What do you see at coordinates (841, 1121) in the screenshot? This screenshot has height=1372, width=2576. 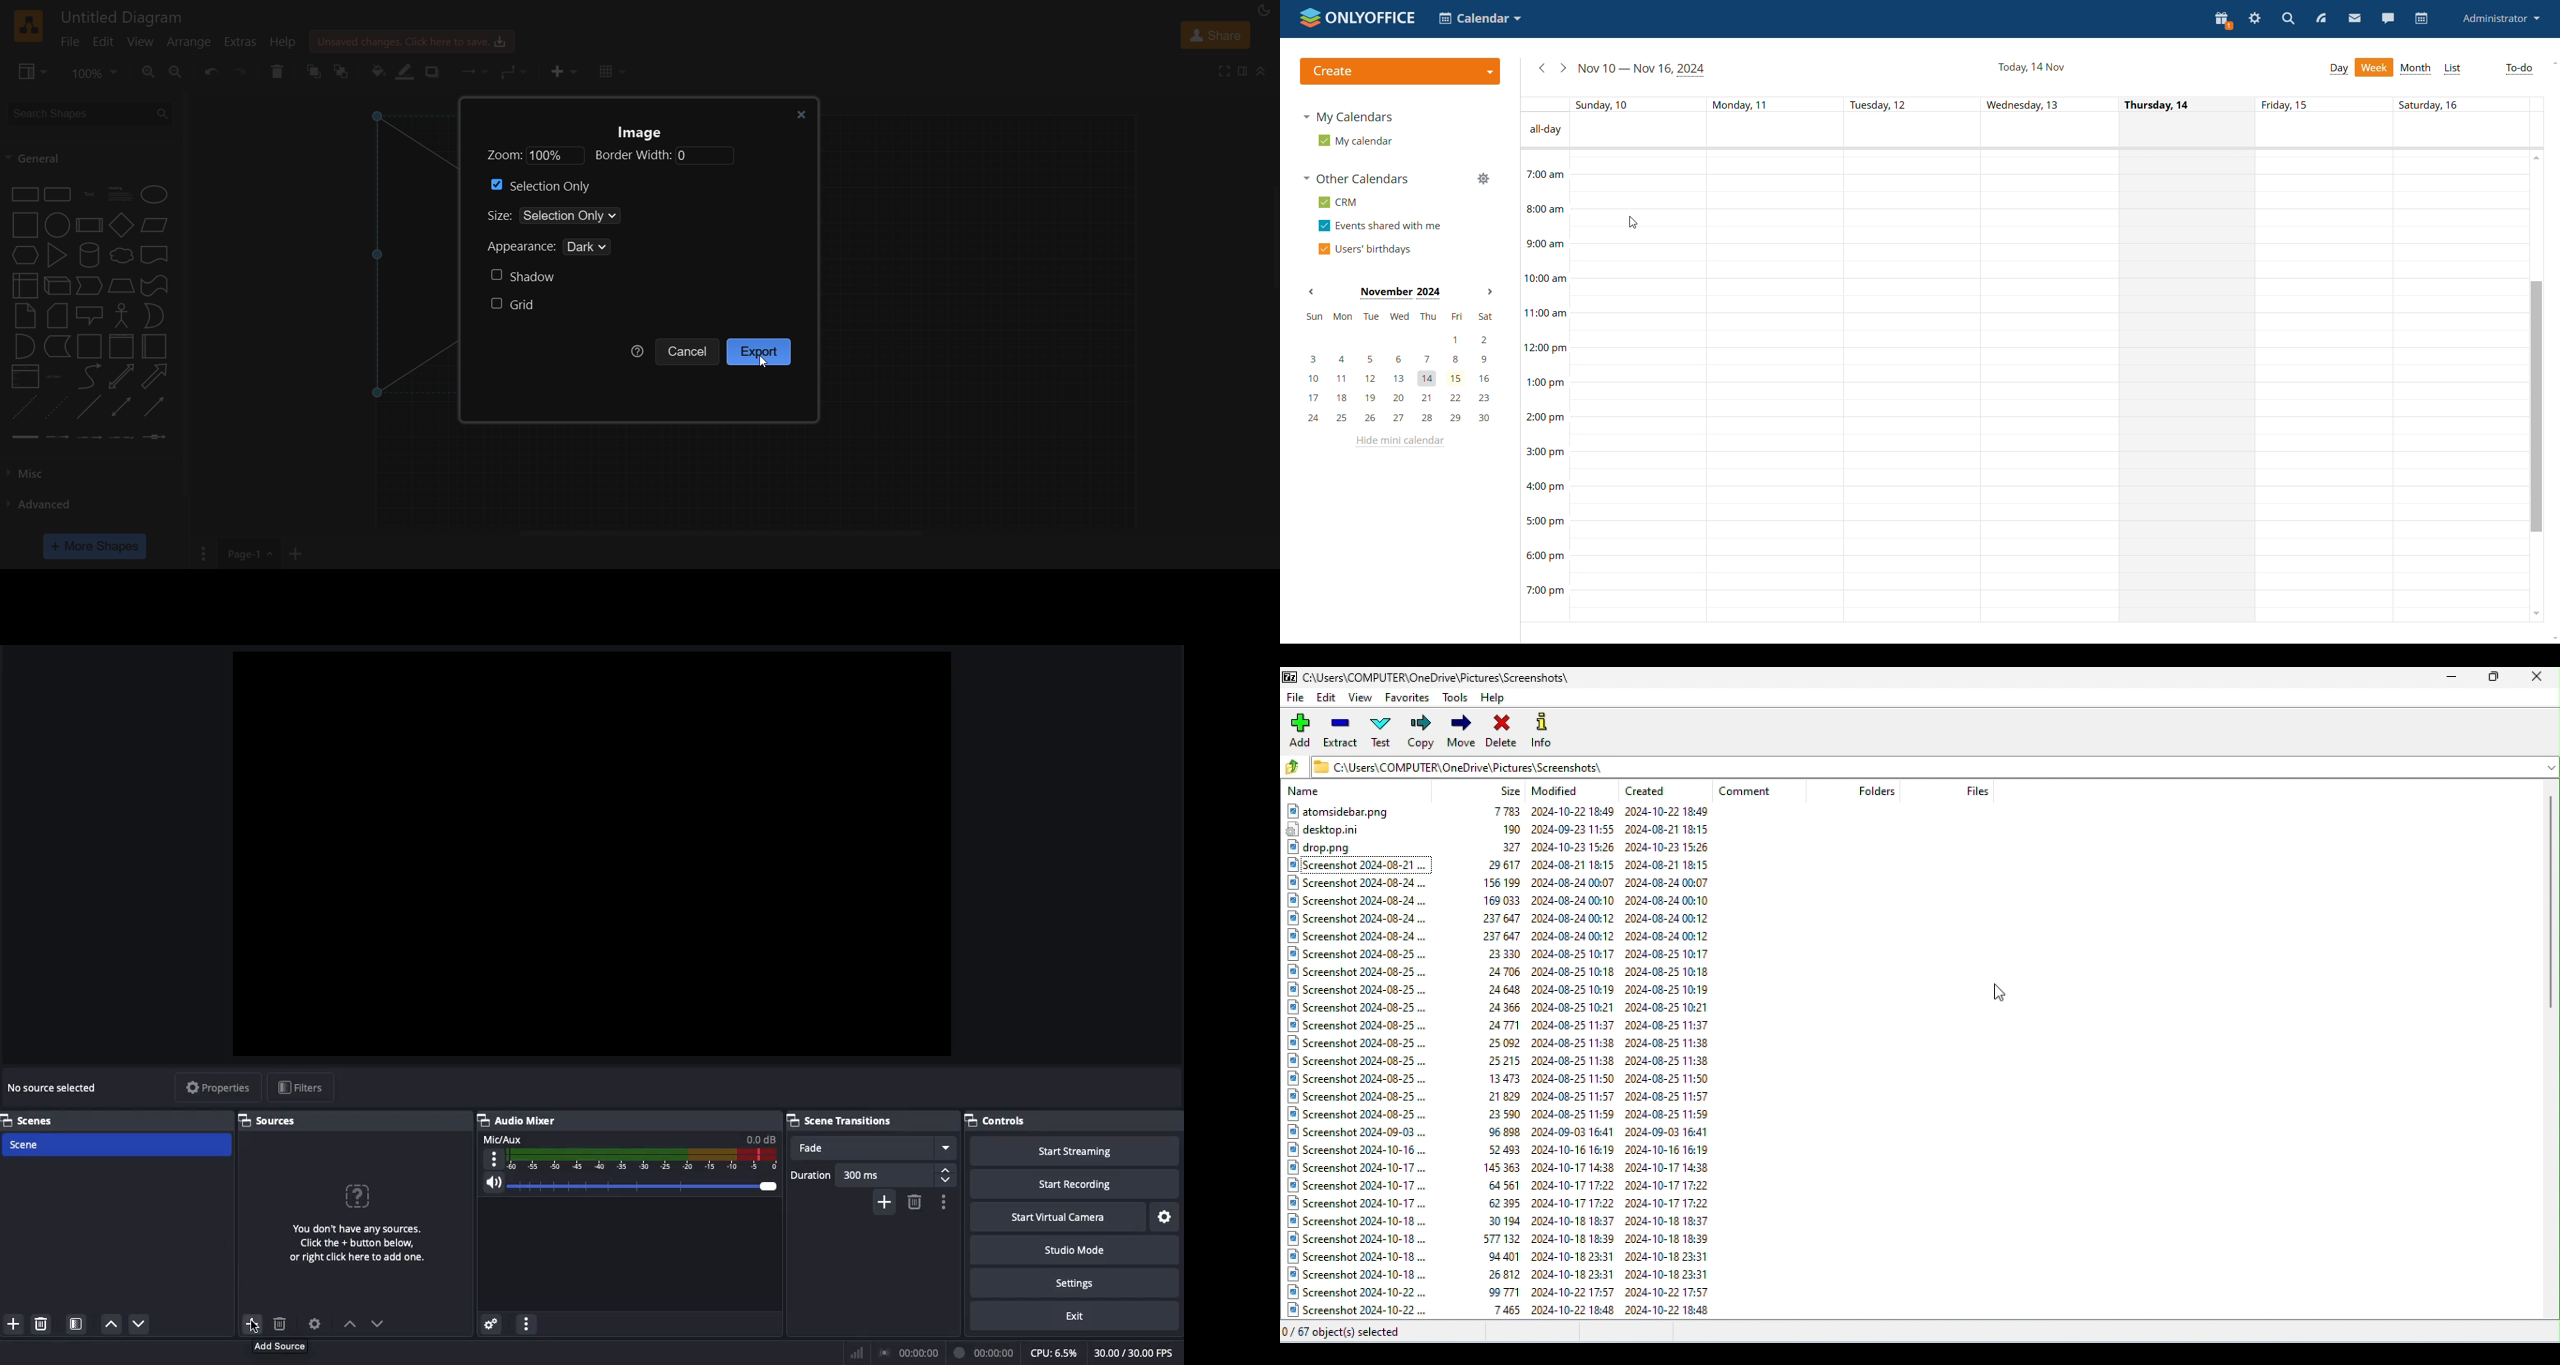 I see `Scene transitions` at bounding box center [841, 1121].